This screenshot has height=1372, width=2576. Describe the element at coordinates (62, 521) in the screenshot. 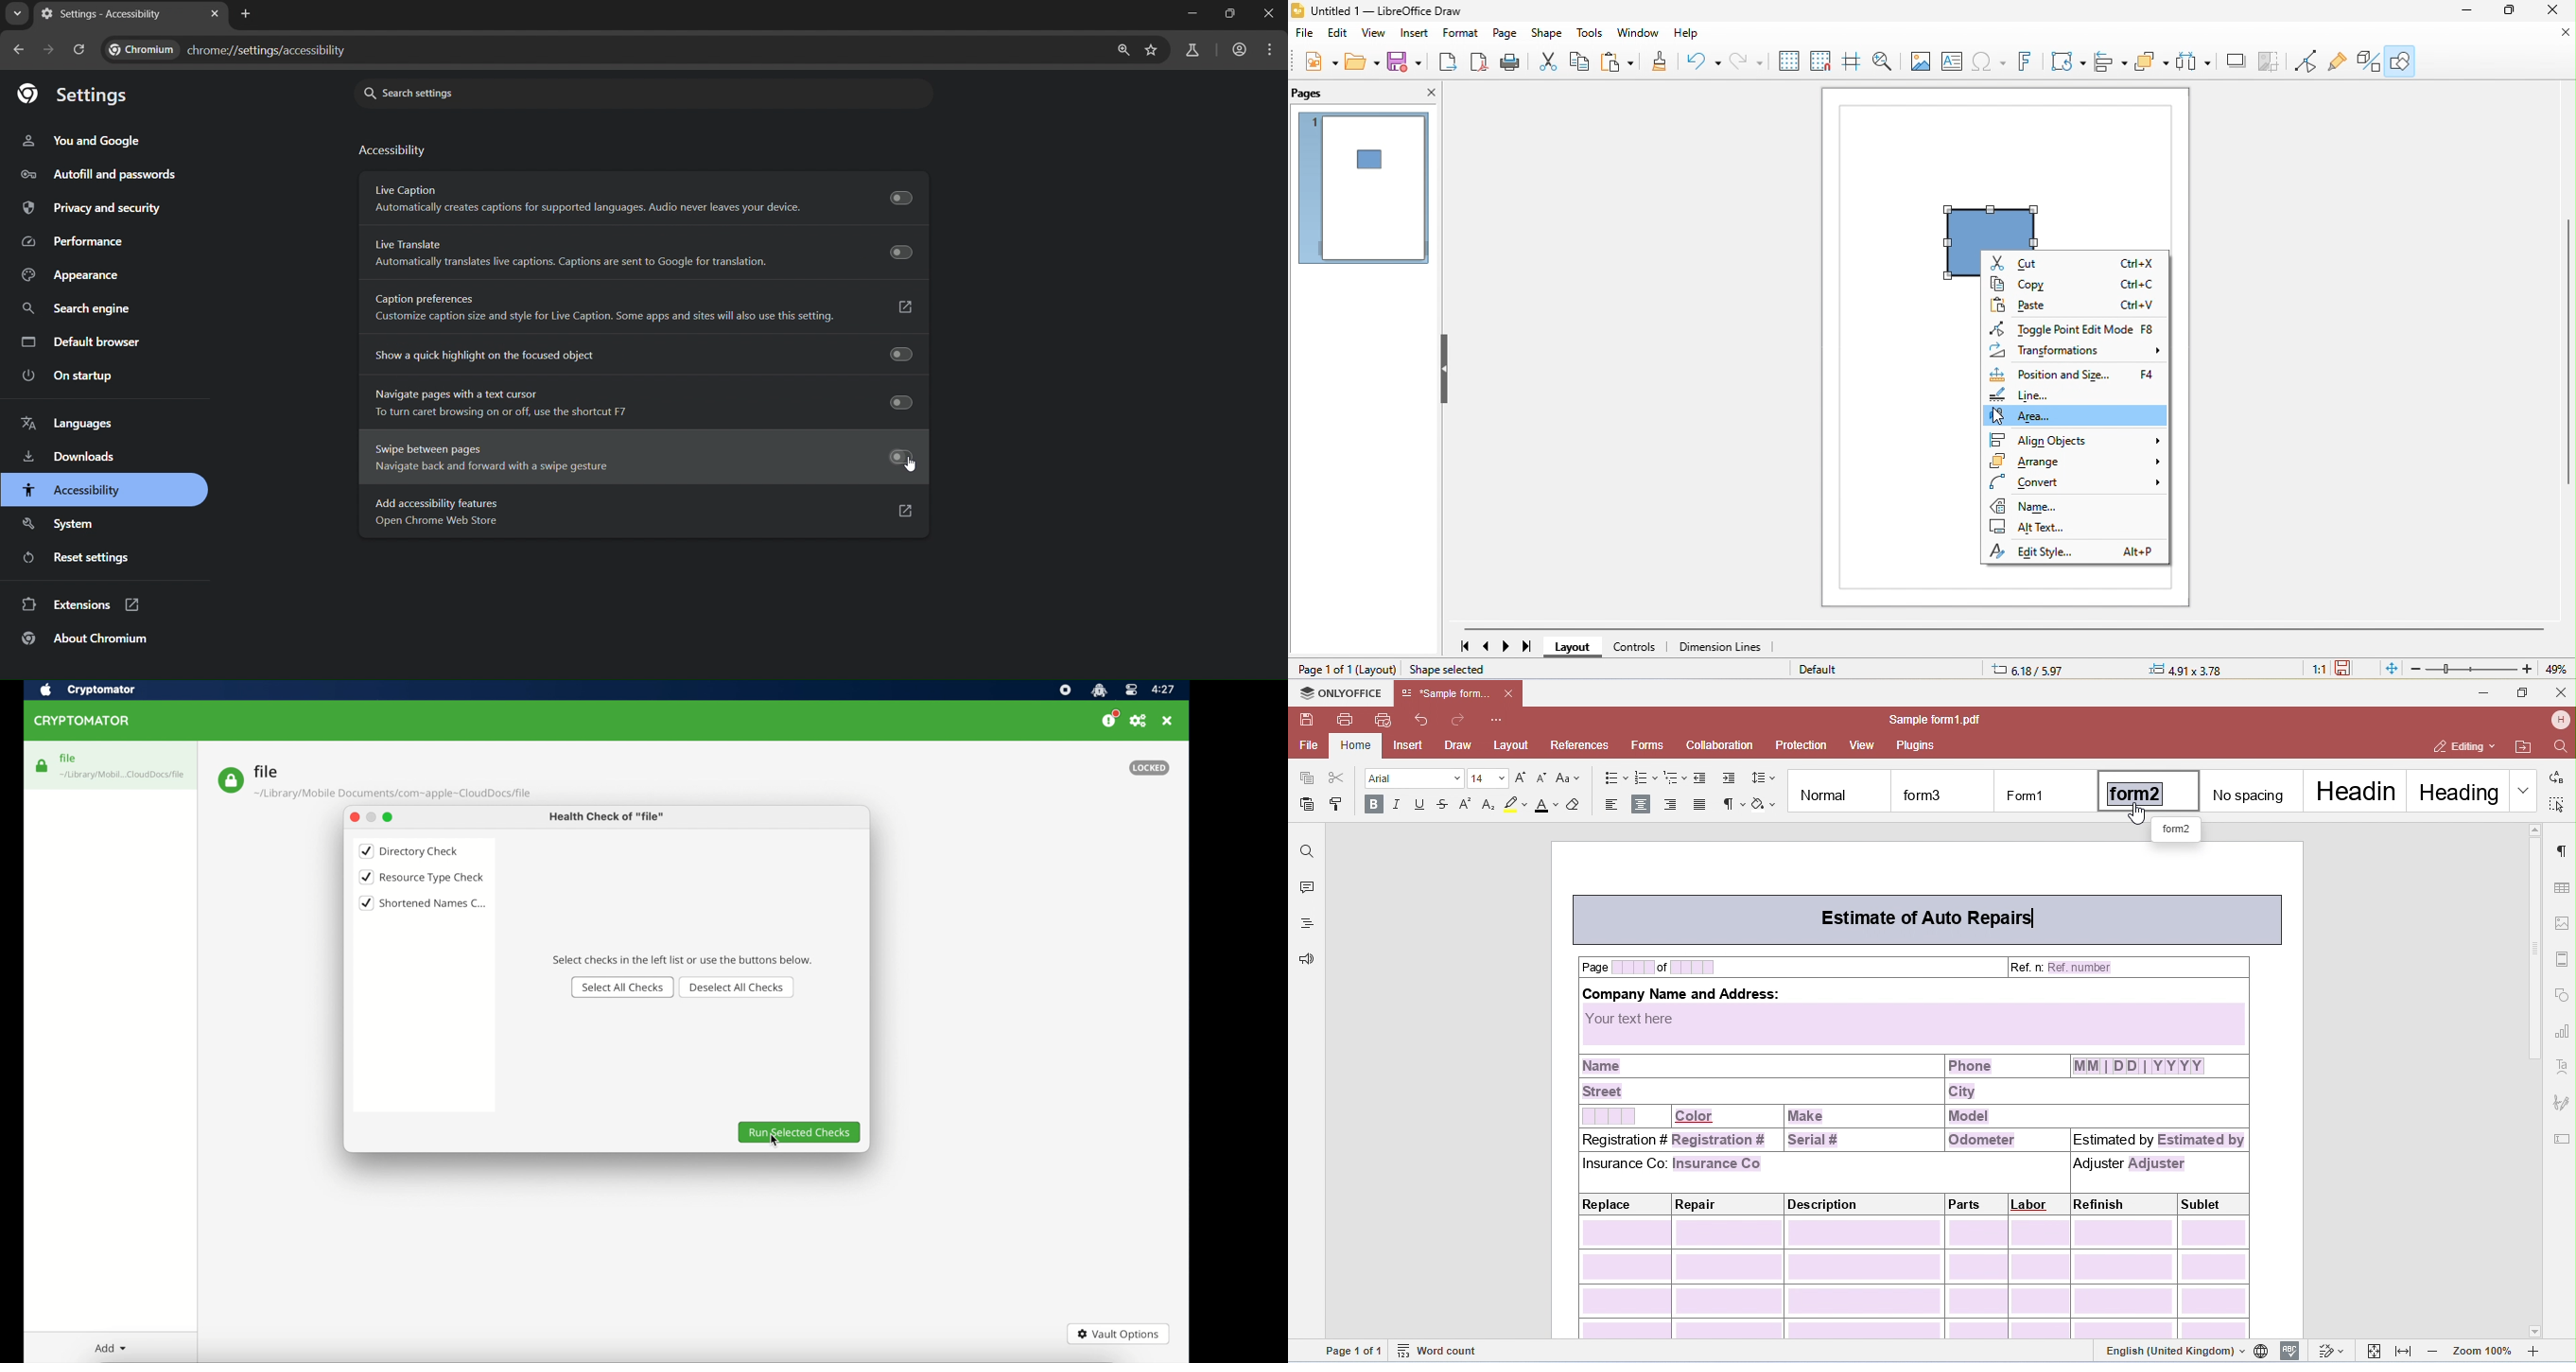

I see `system` at that location.